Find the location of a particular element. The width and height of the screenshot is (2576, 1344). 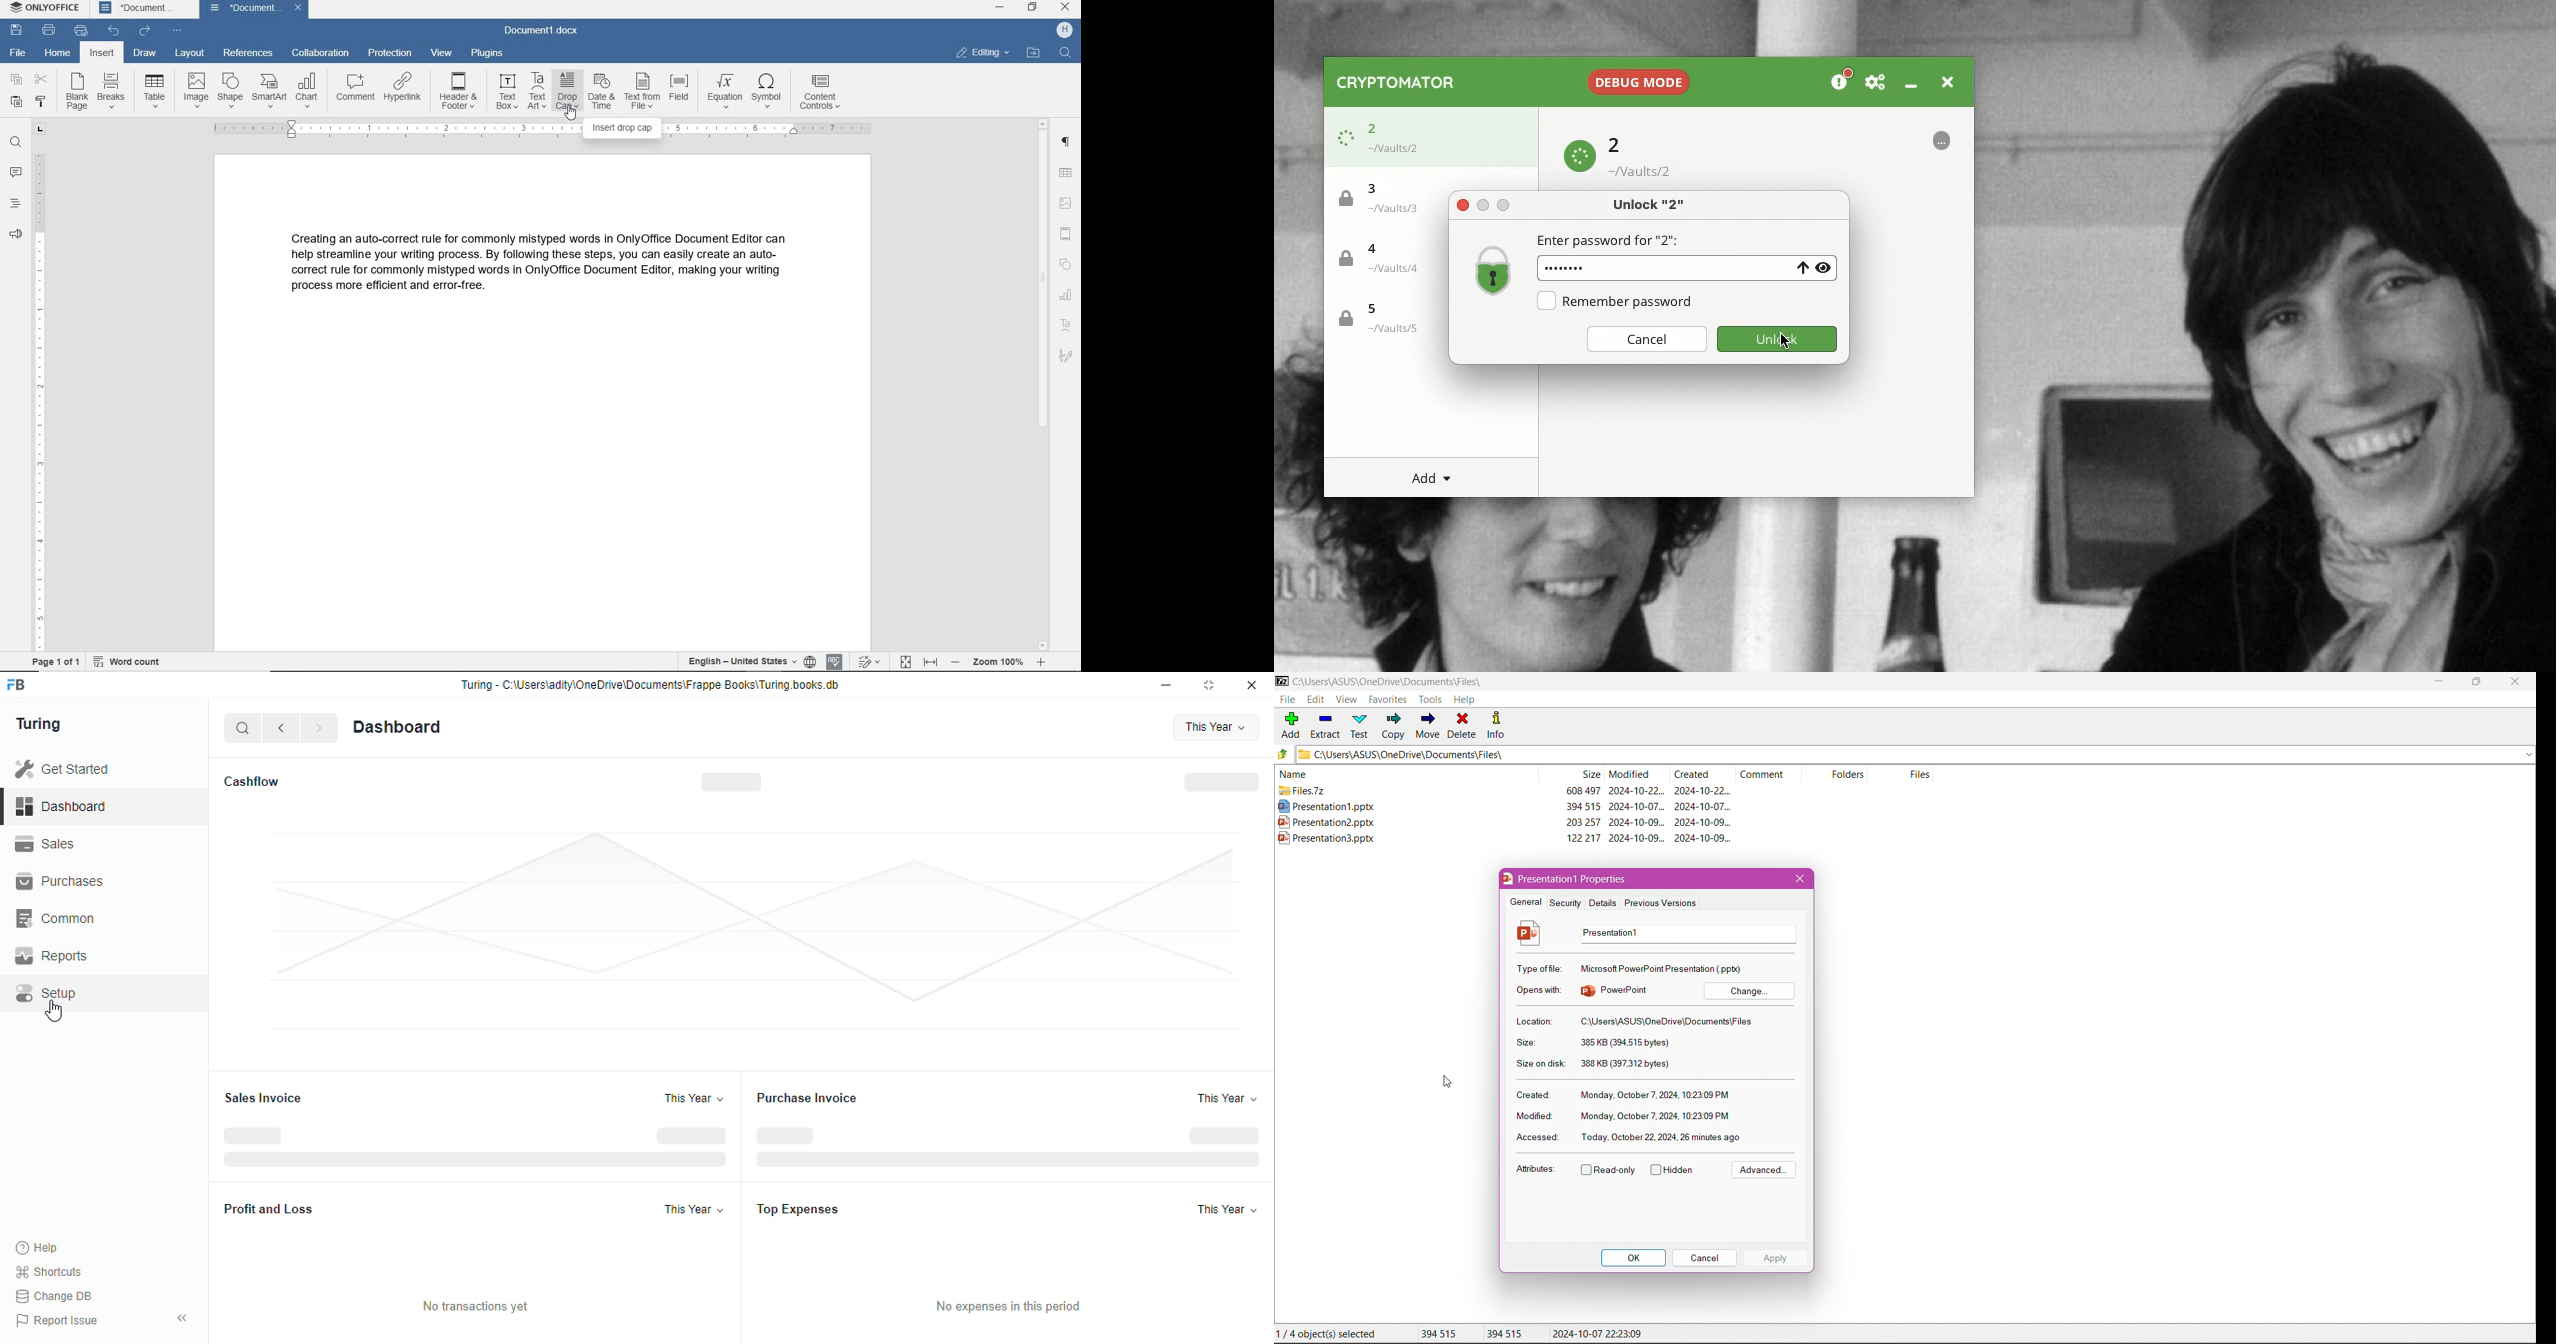

equation is located at coordinates (723, 92).